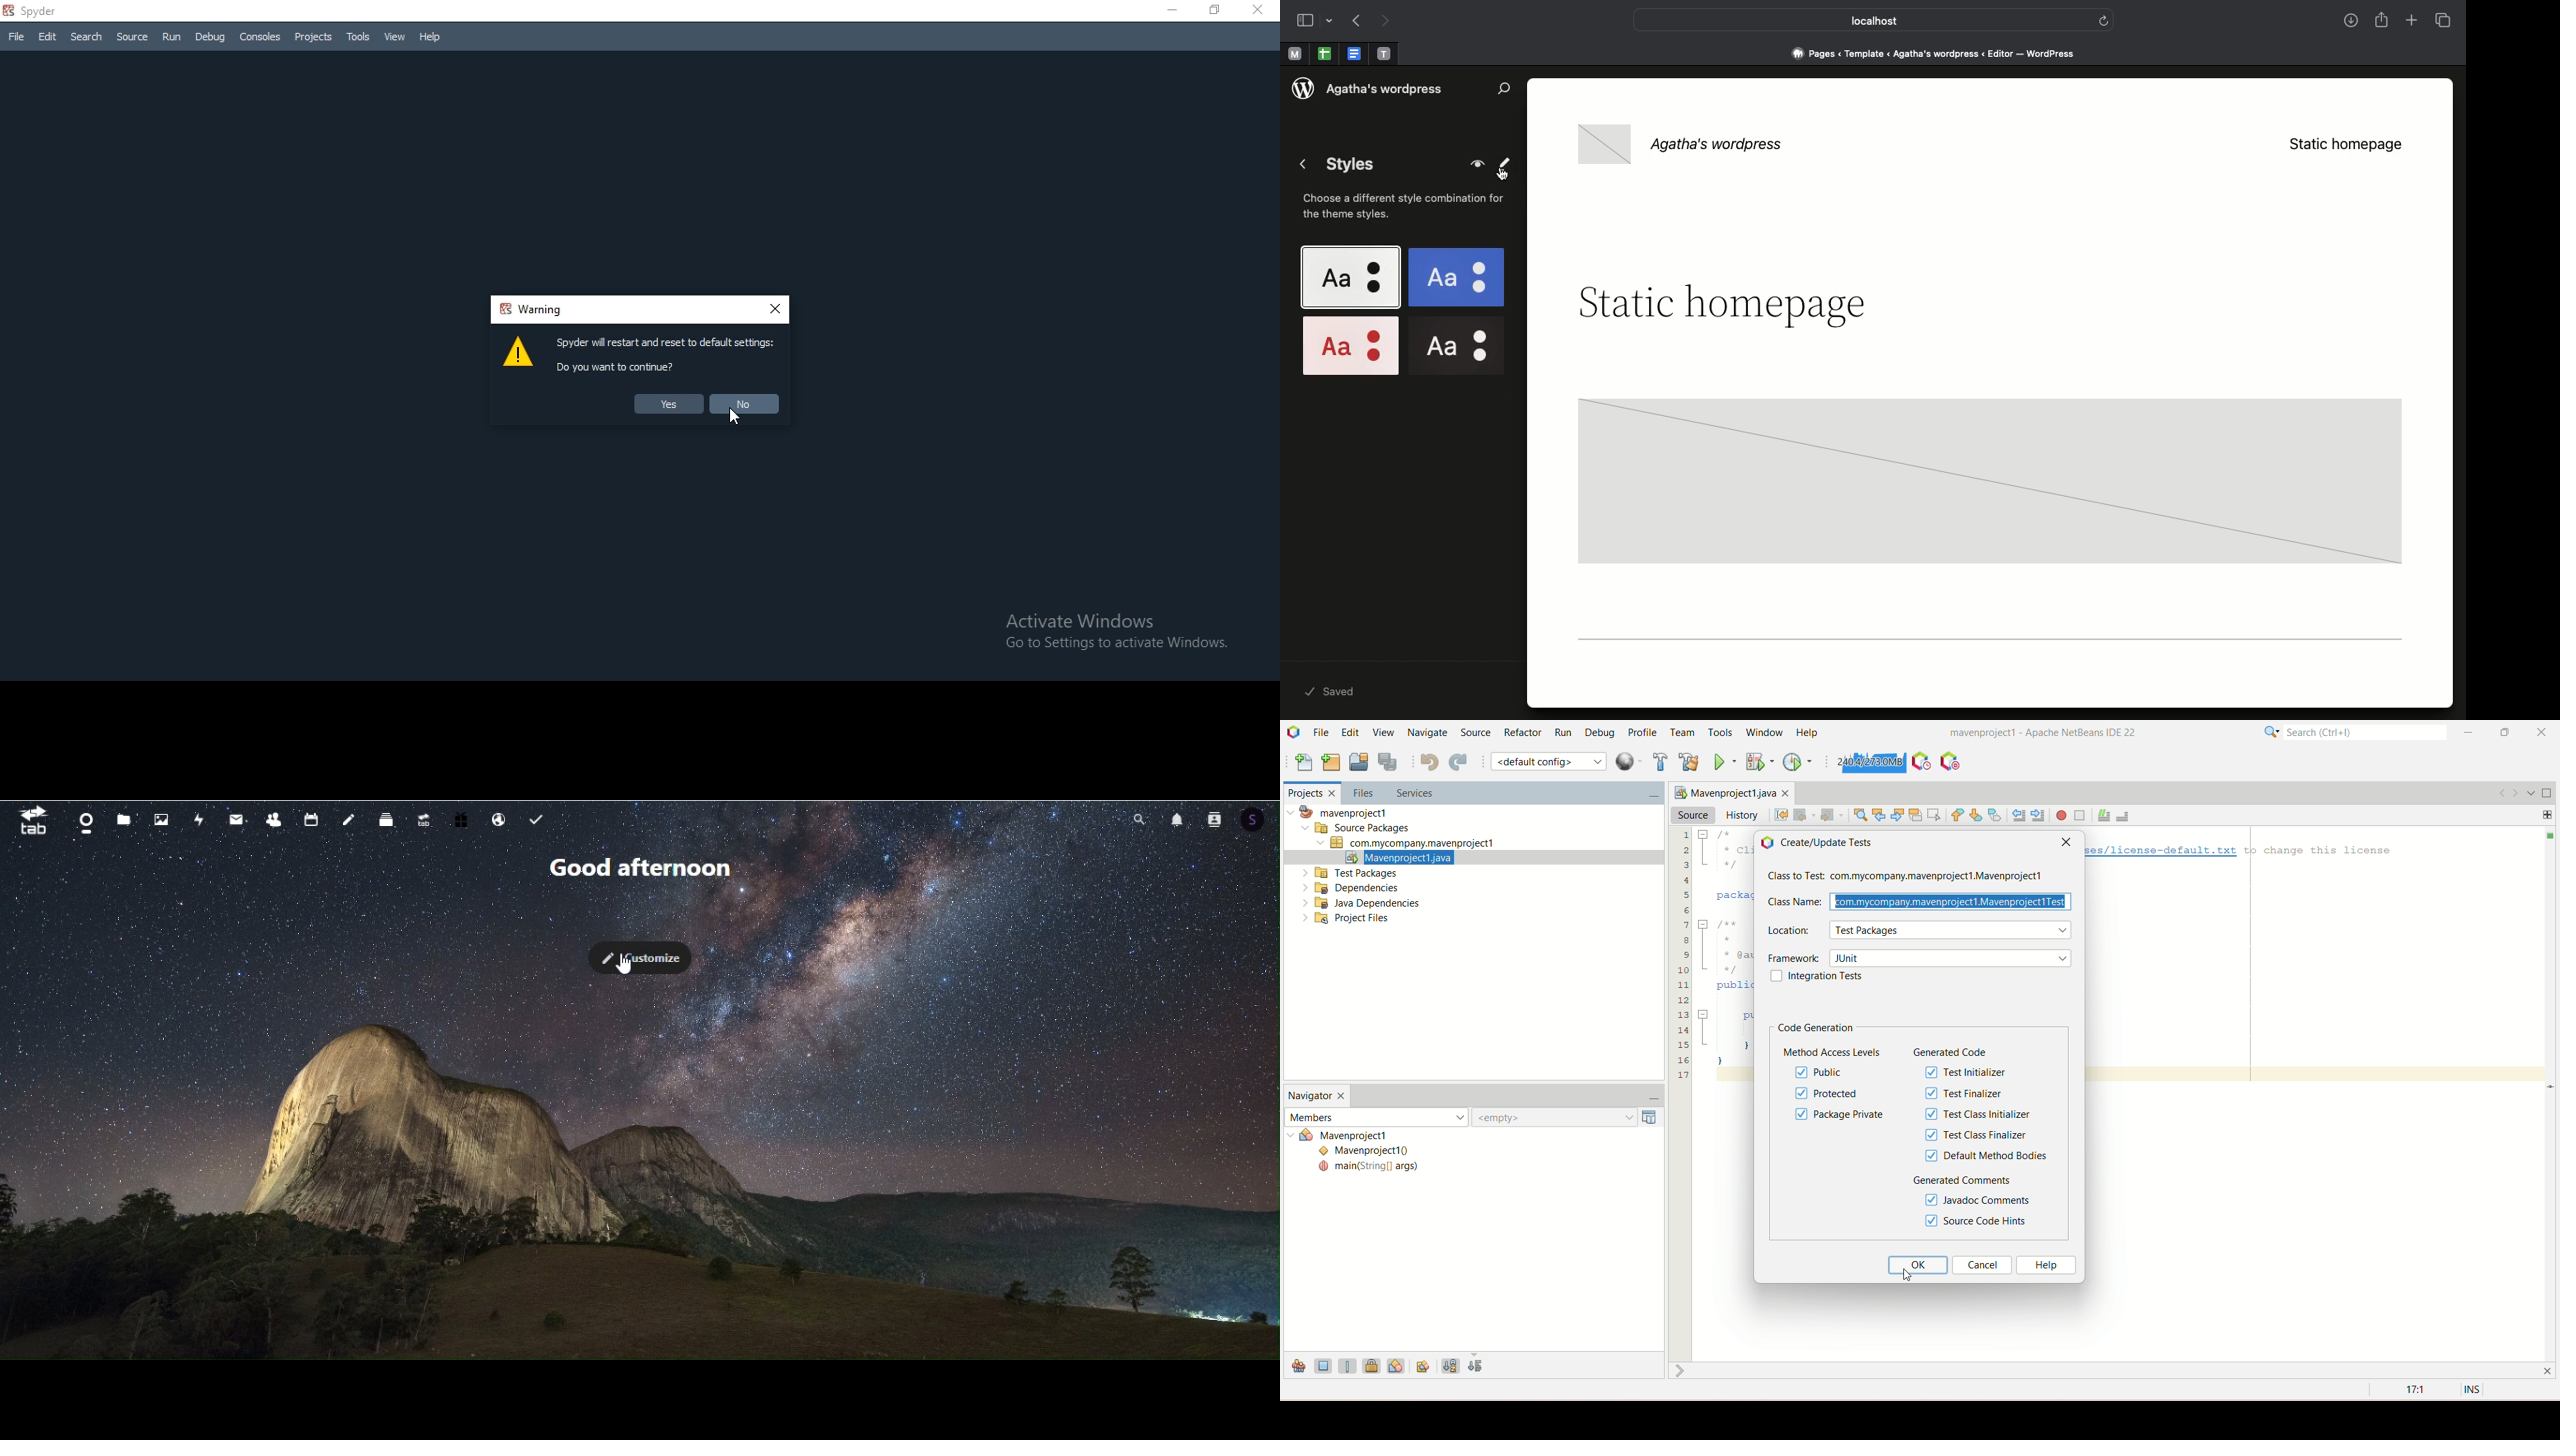 This screenshot has height=1456, width=2576. What do you see at coordinates (1355, 22) in the screenshot?
I see `Previous page` at bounding box center [1355, 22].